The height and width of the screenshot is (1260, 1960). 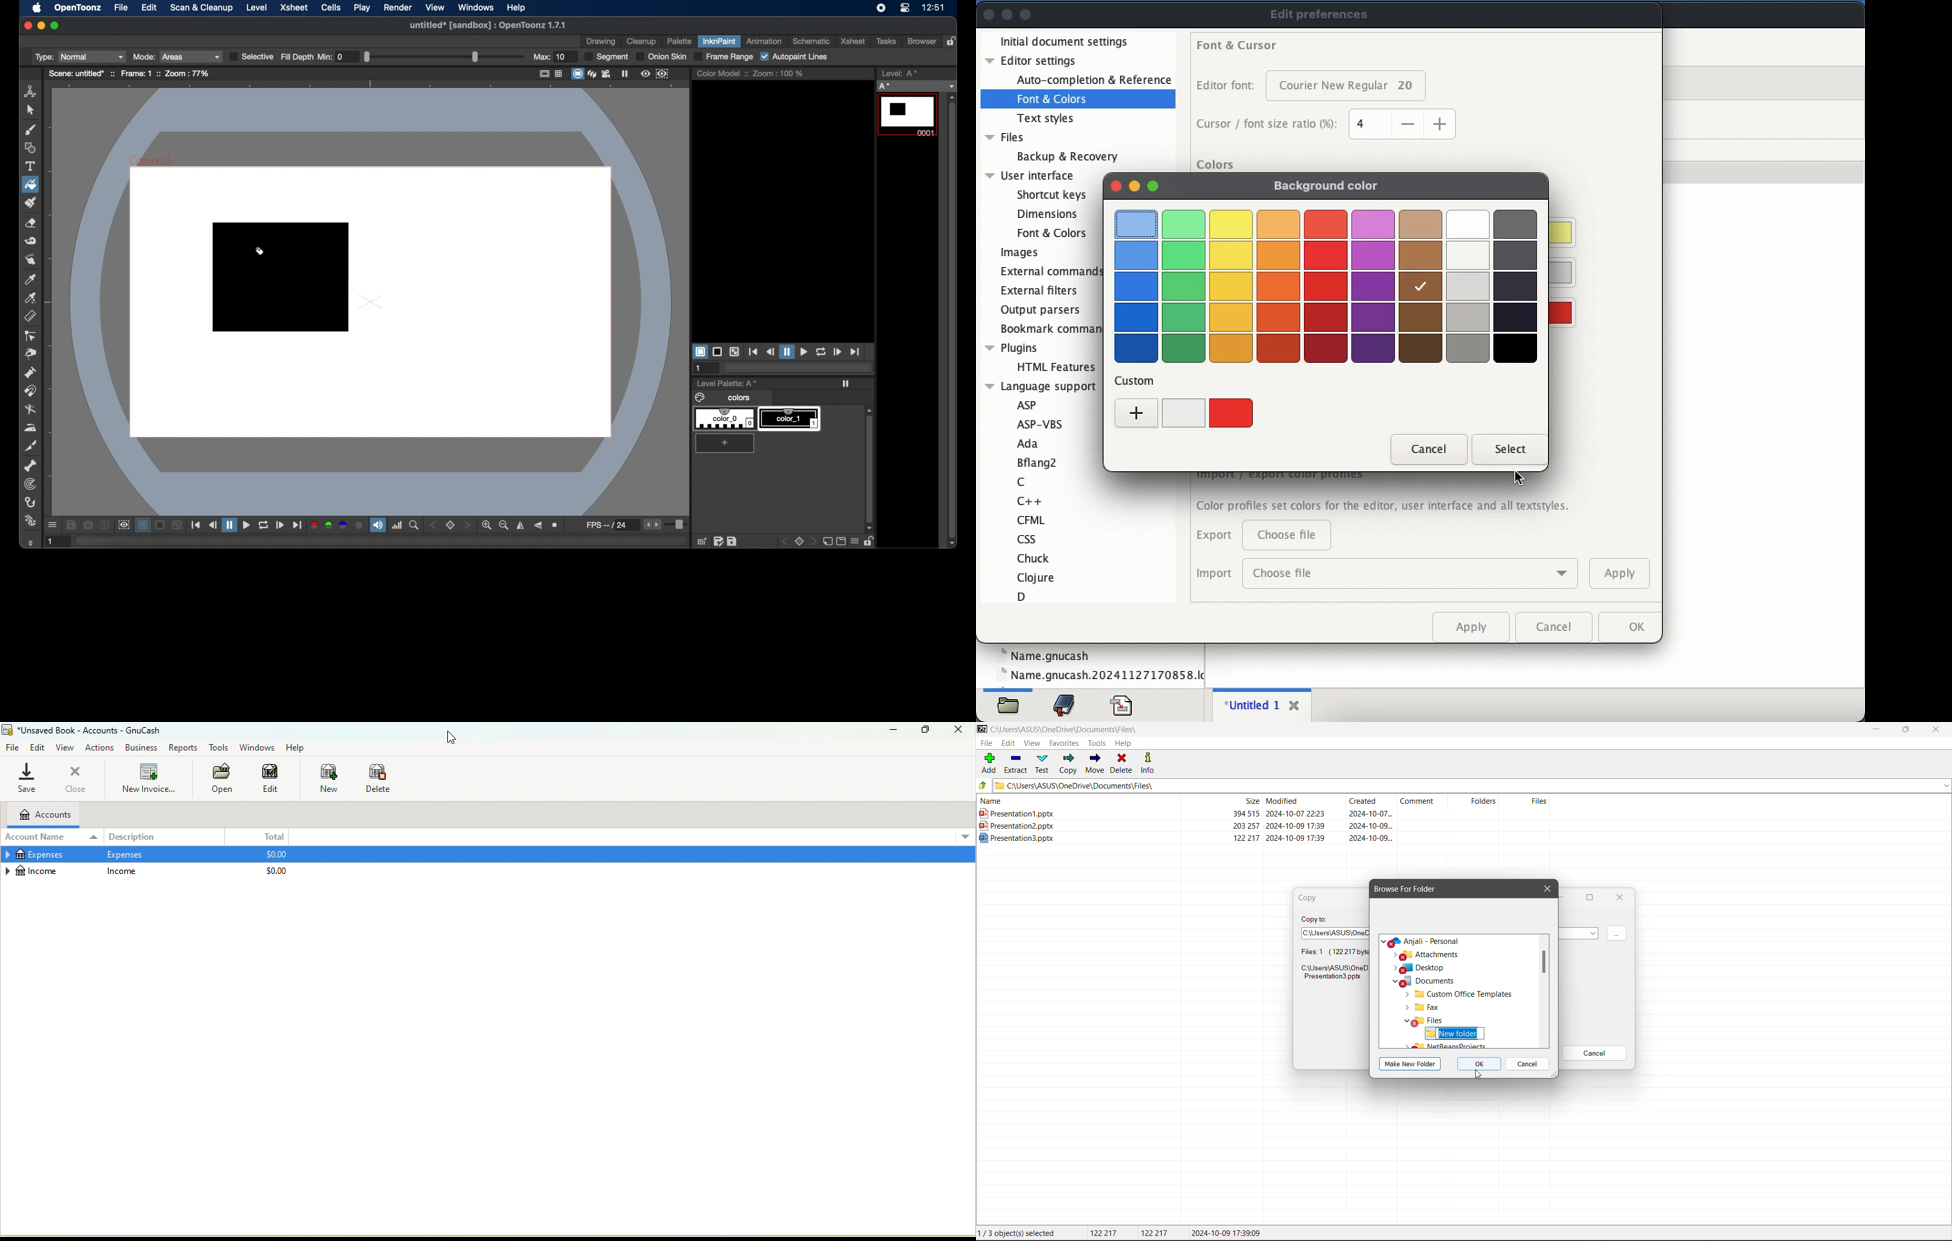 I want to click on select, so click(x=1514, y=449).